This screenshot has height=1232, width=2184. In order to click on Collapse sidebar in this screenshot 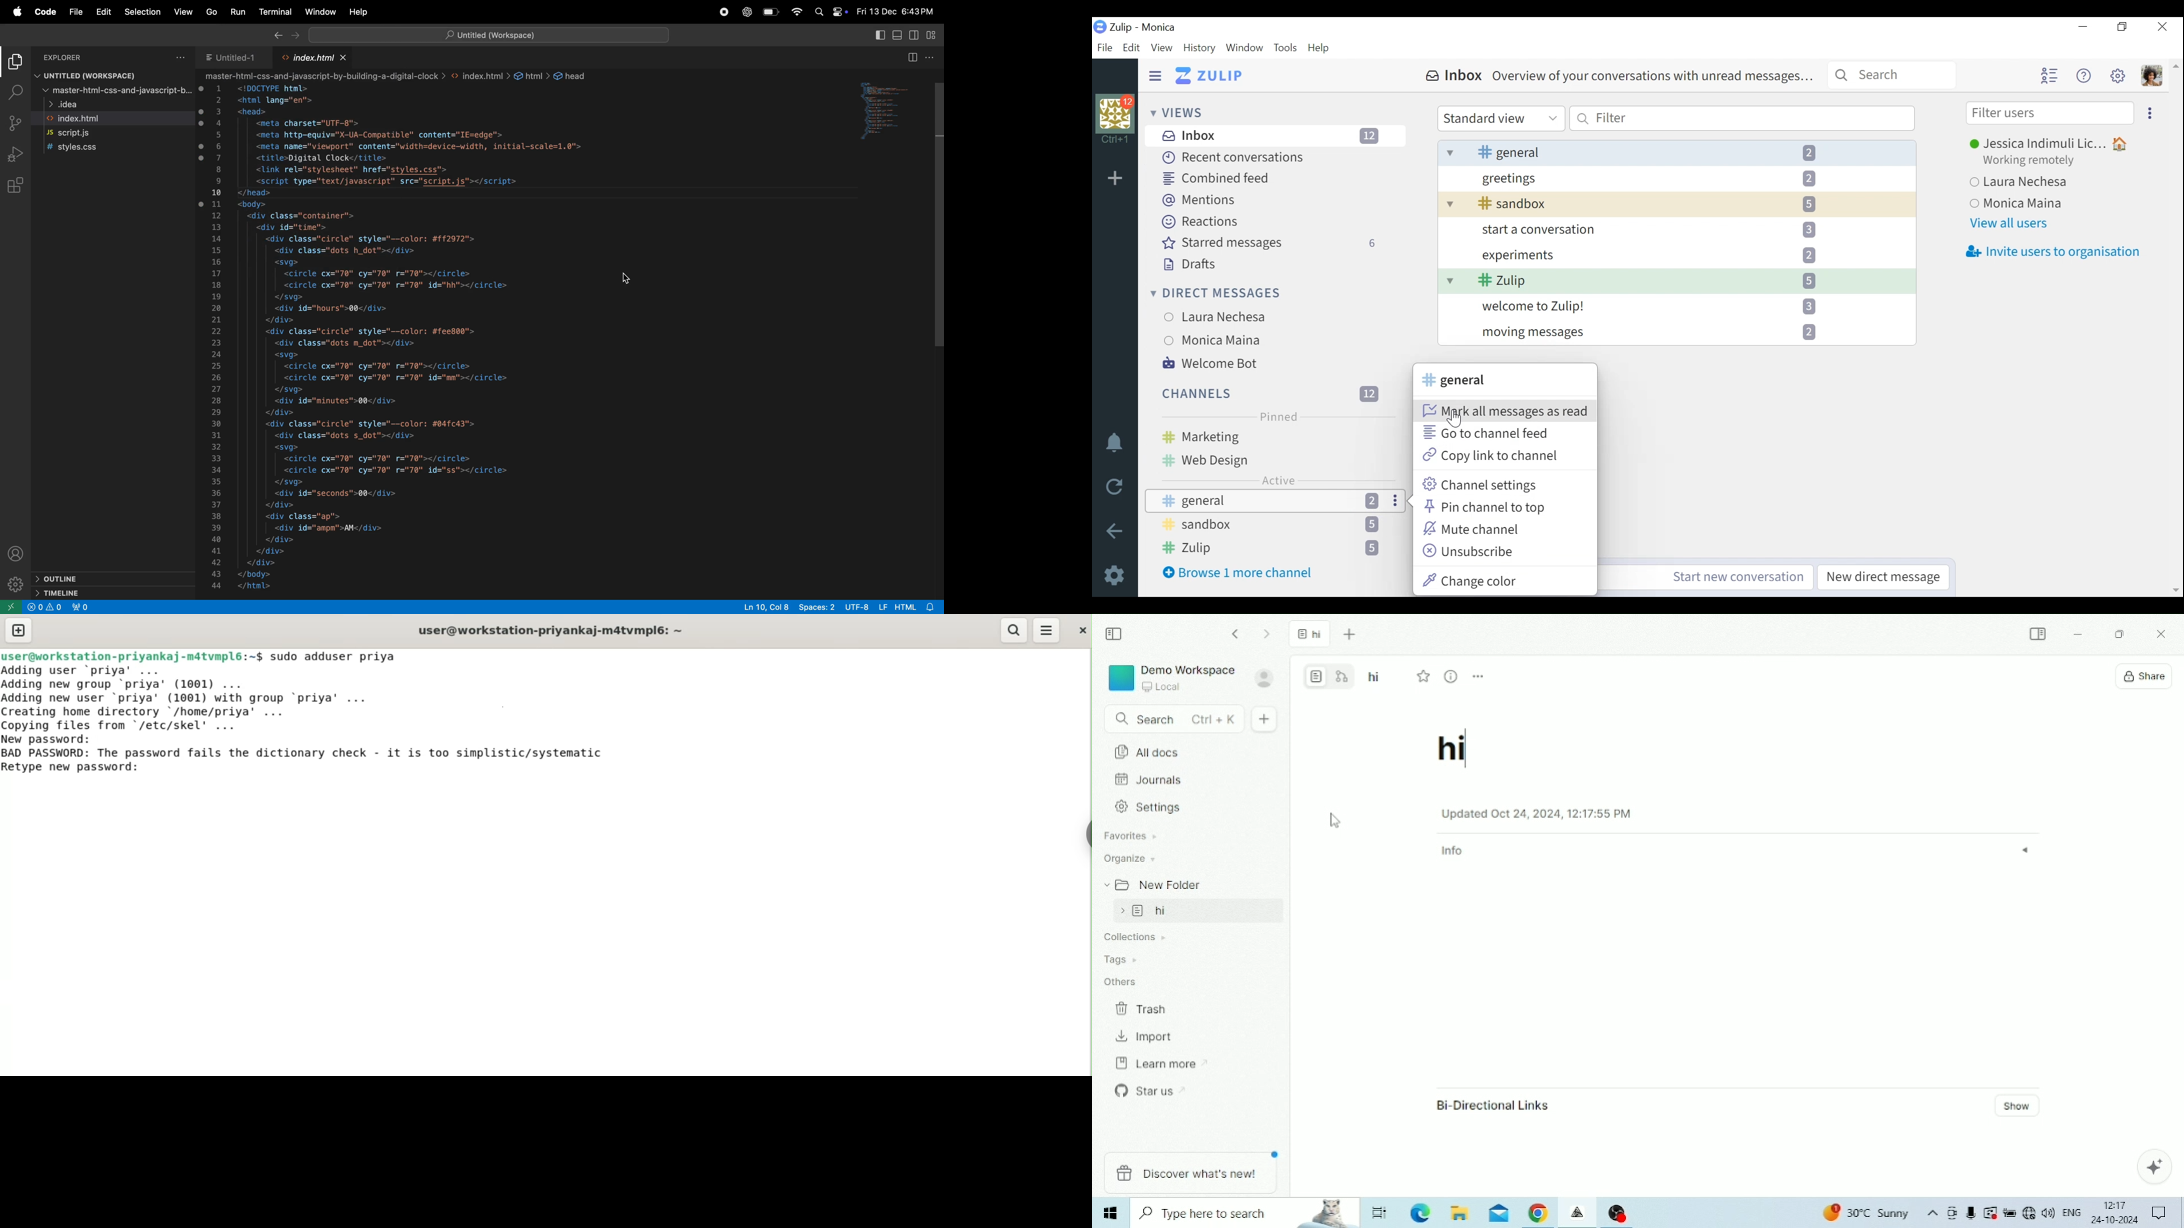, I will do `click(1115, 634)`.